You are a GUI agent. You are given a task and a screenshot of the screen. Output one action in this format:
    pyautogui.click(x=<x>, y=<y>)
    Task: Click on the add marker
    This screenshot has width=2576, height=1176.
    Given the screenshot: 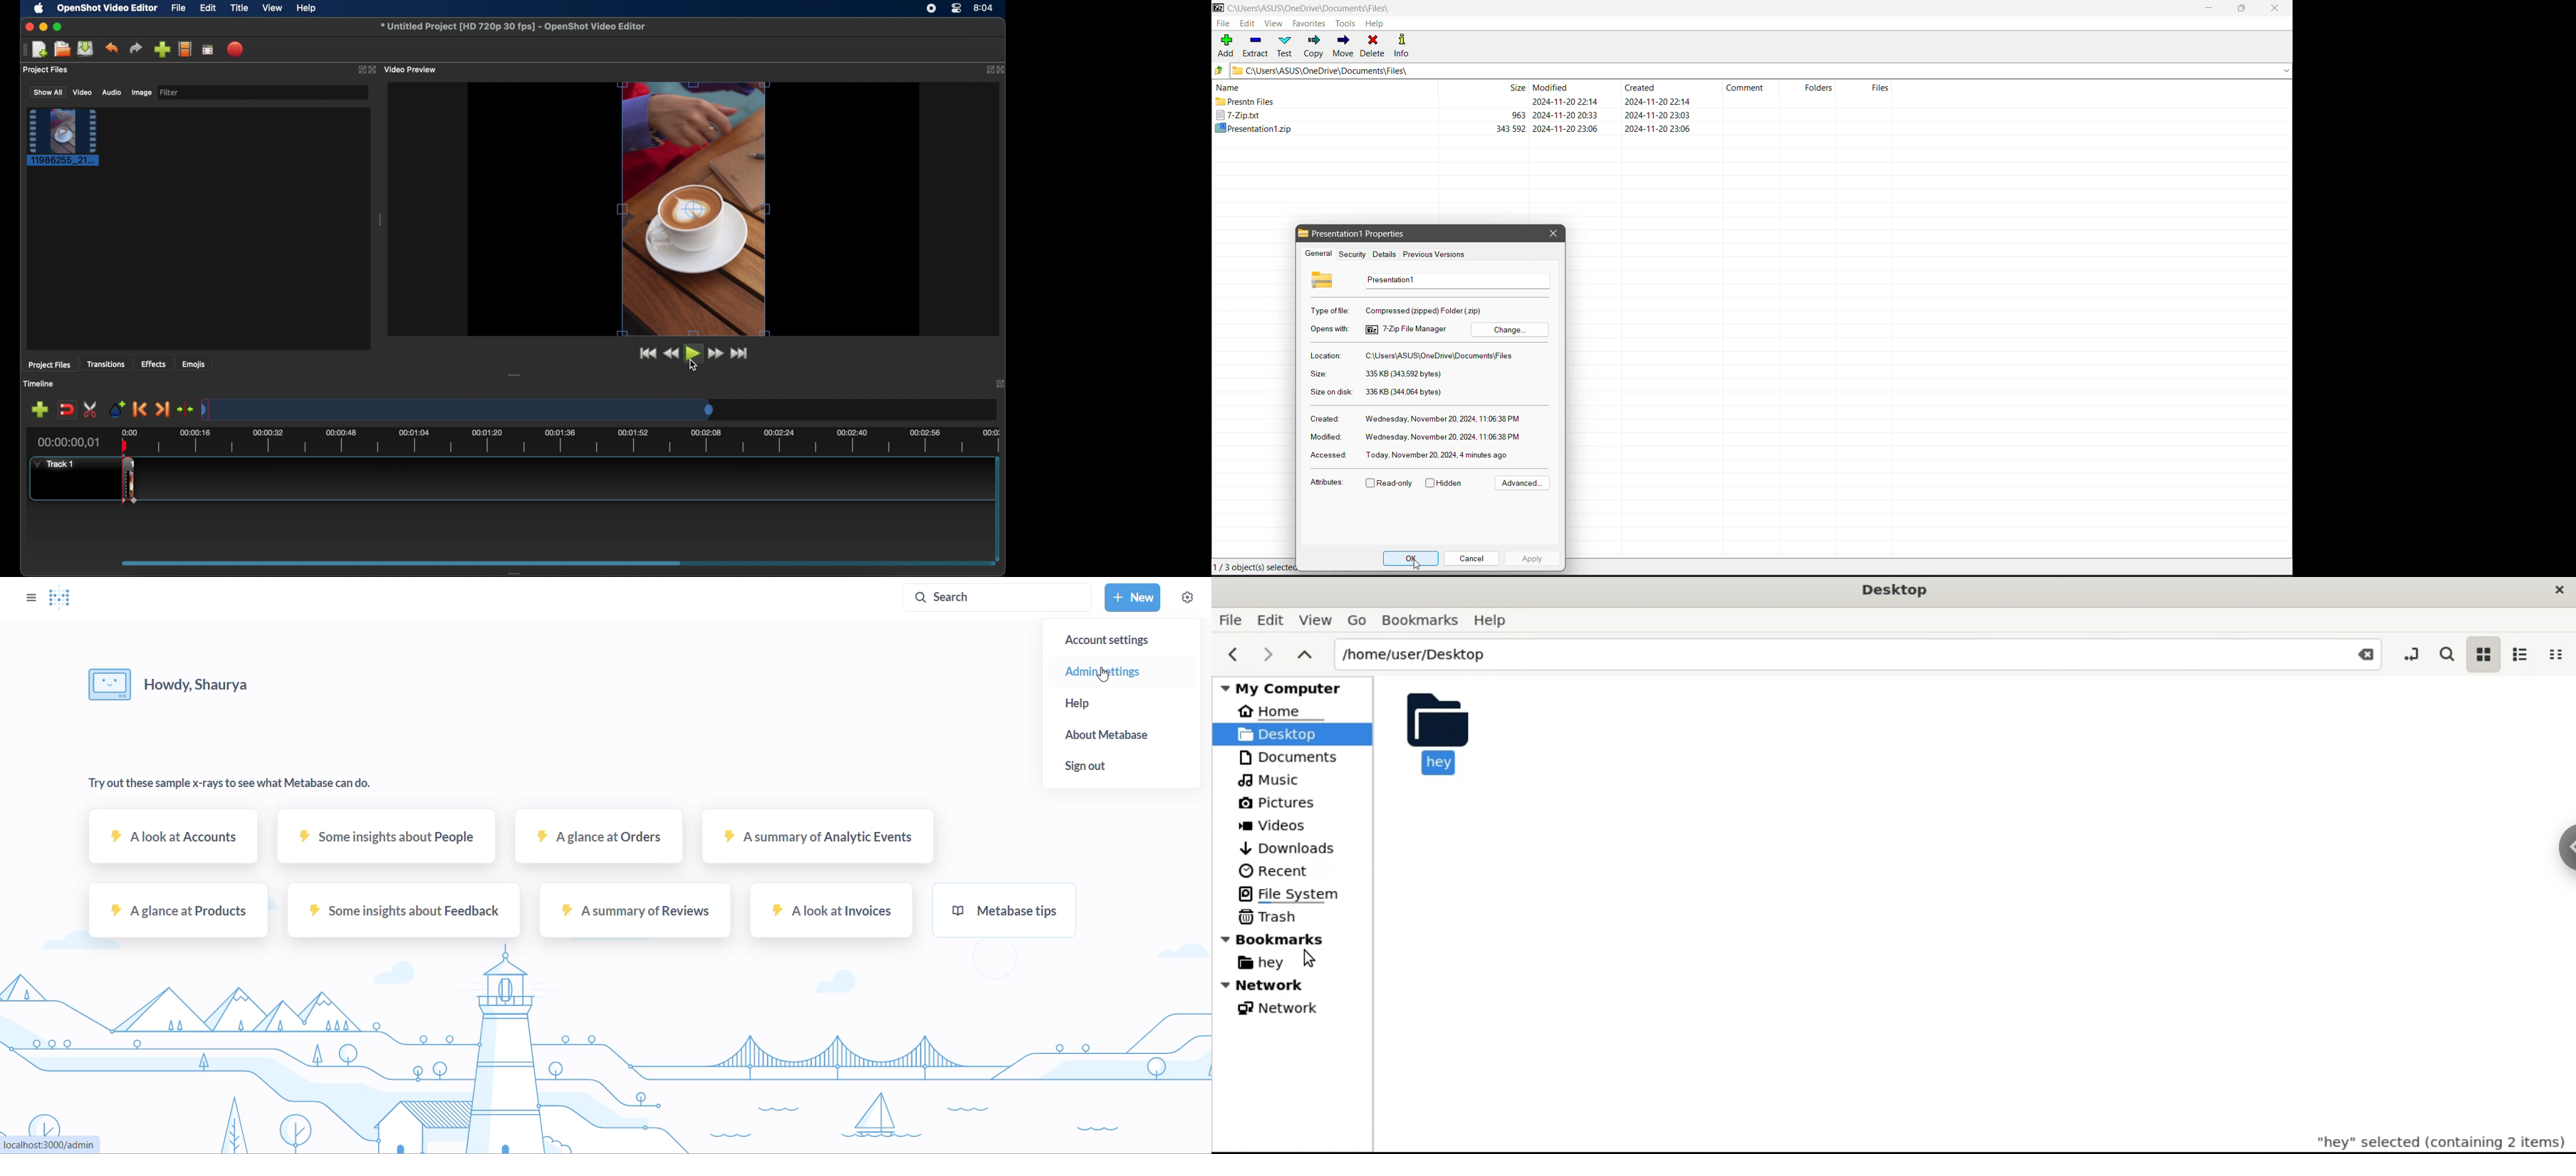 What is the action you would take?
    pyautogui.click(x=118, y=409)
    